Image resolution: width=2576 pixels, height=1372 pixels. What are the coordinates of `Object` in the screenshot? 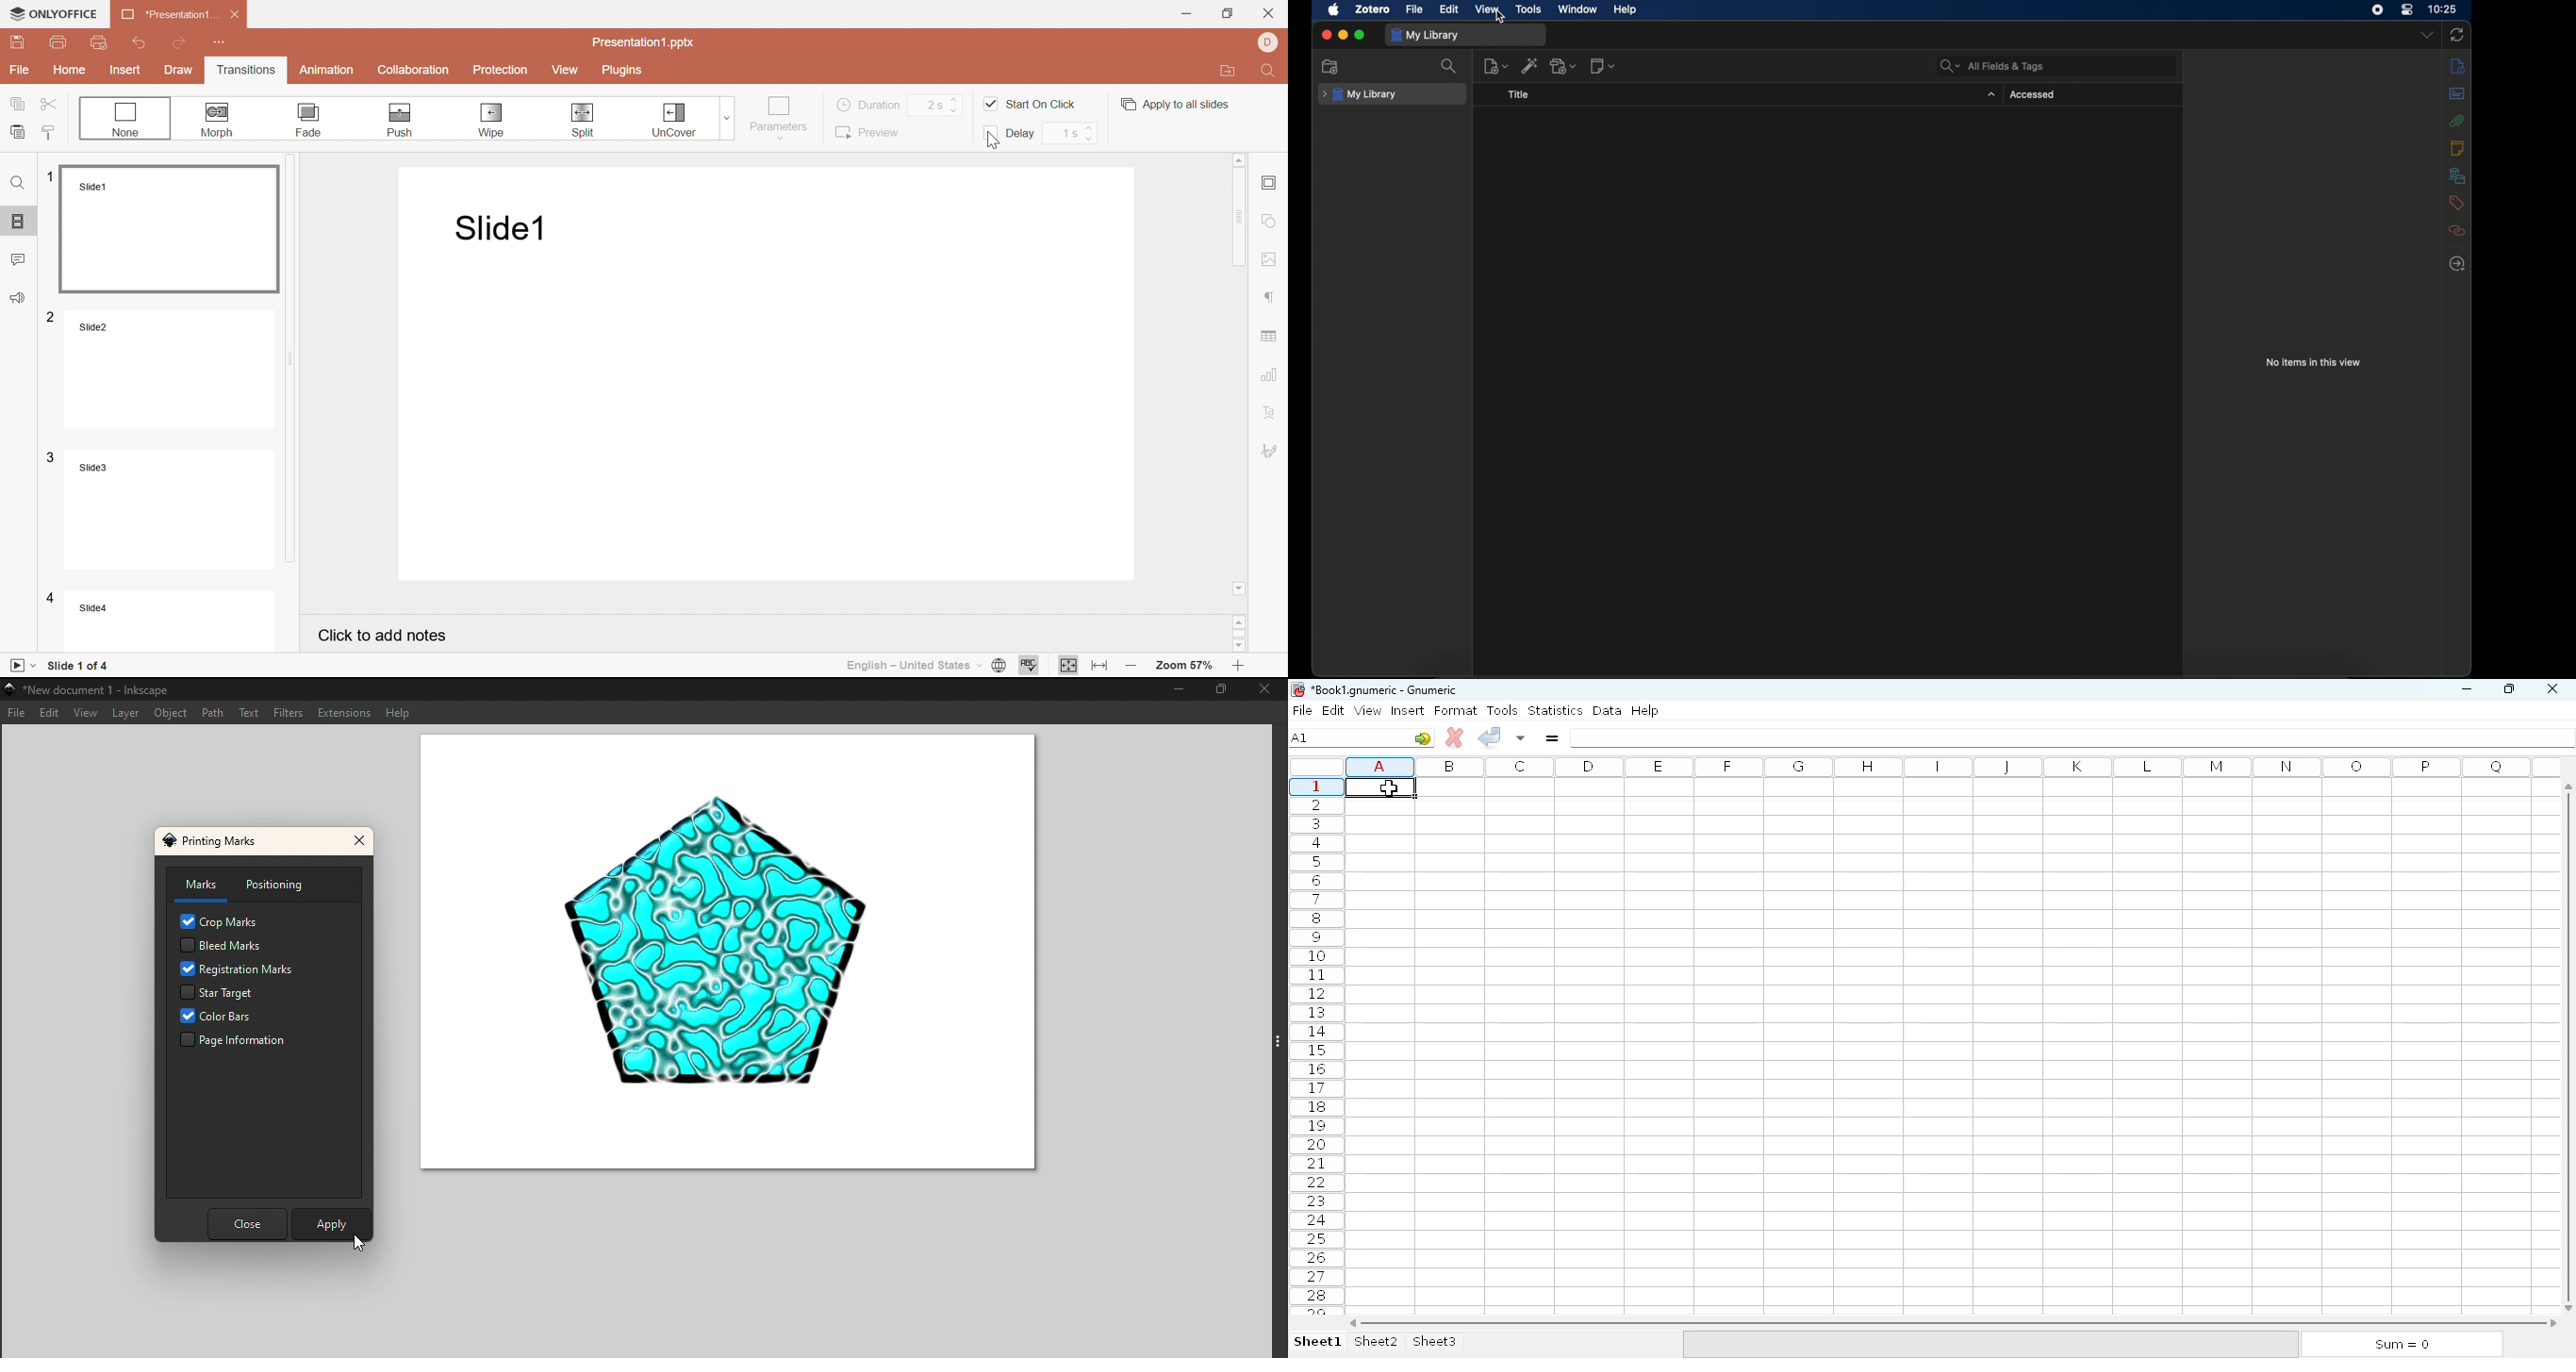 It's located at (173, 714).